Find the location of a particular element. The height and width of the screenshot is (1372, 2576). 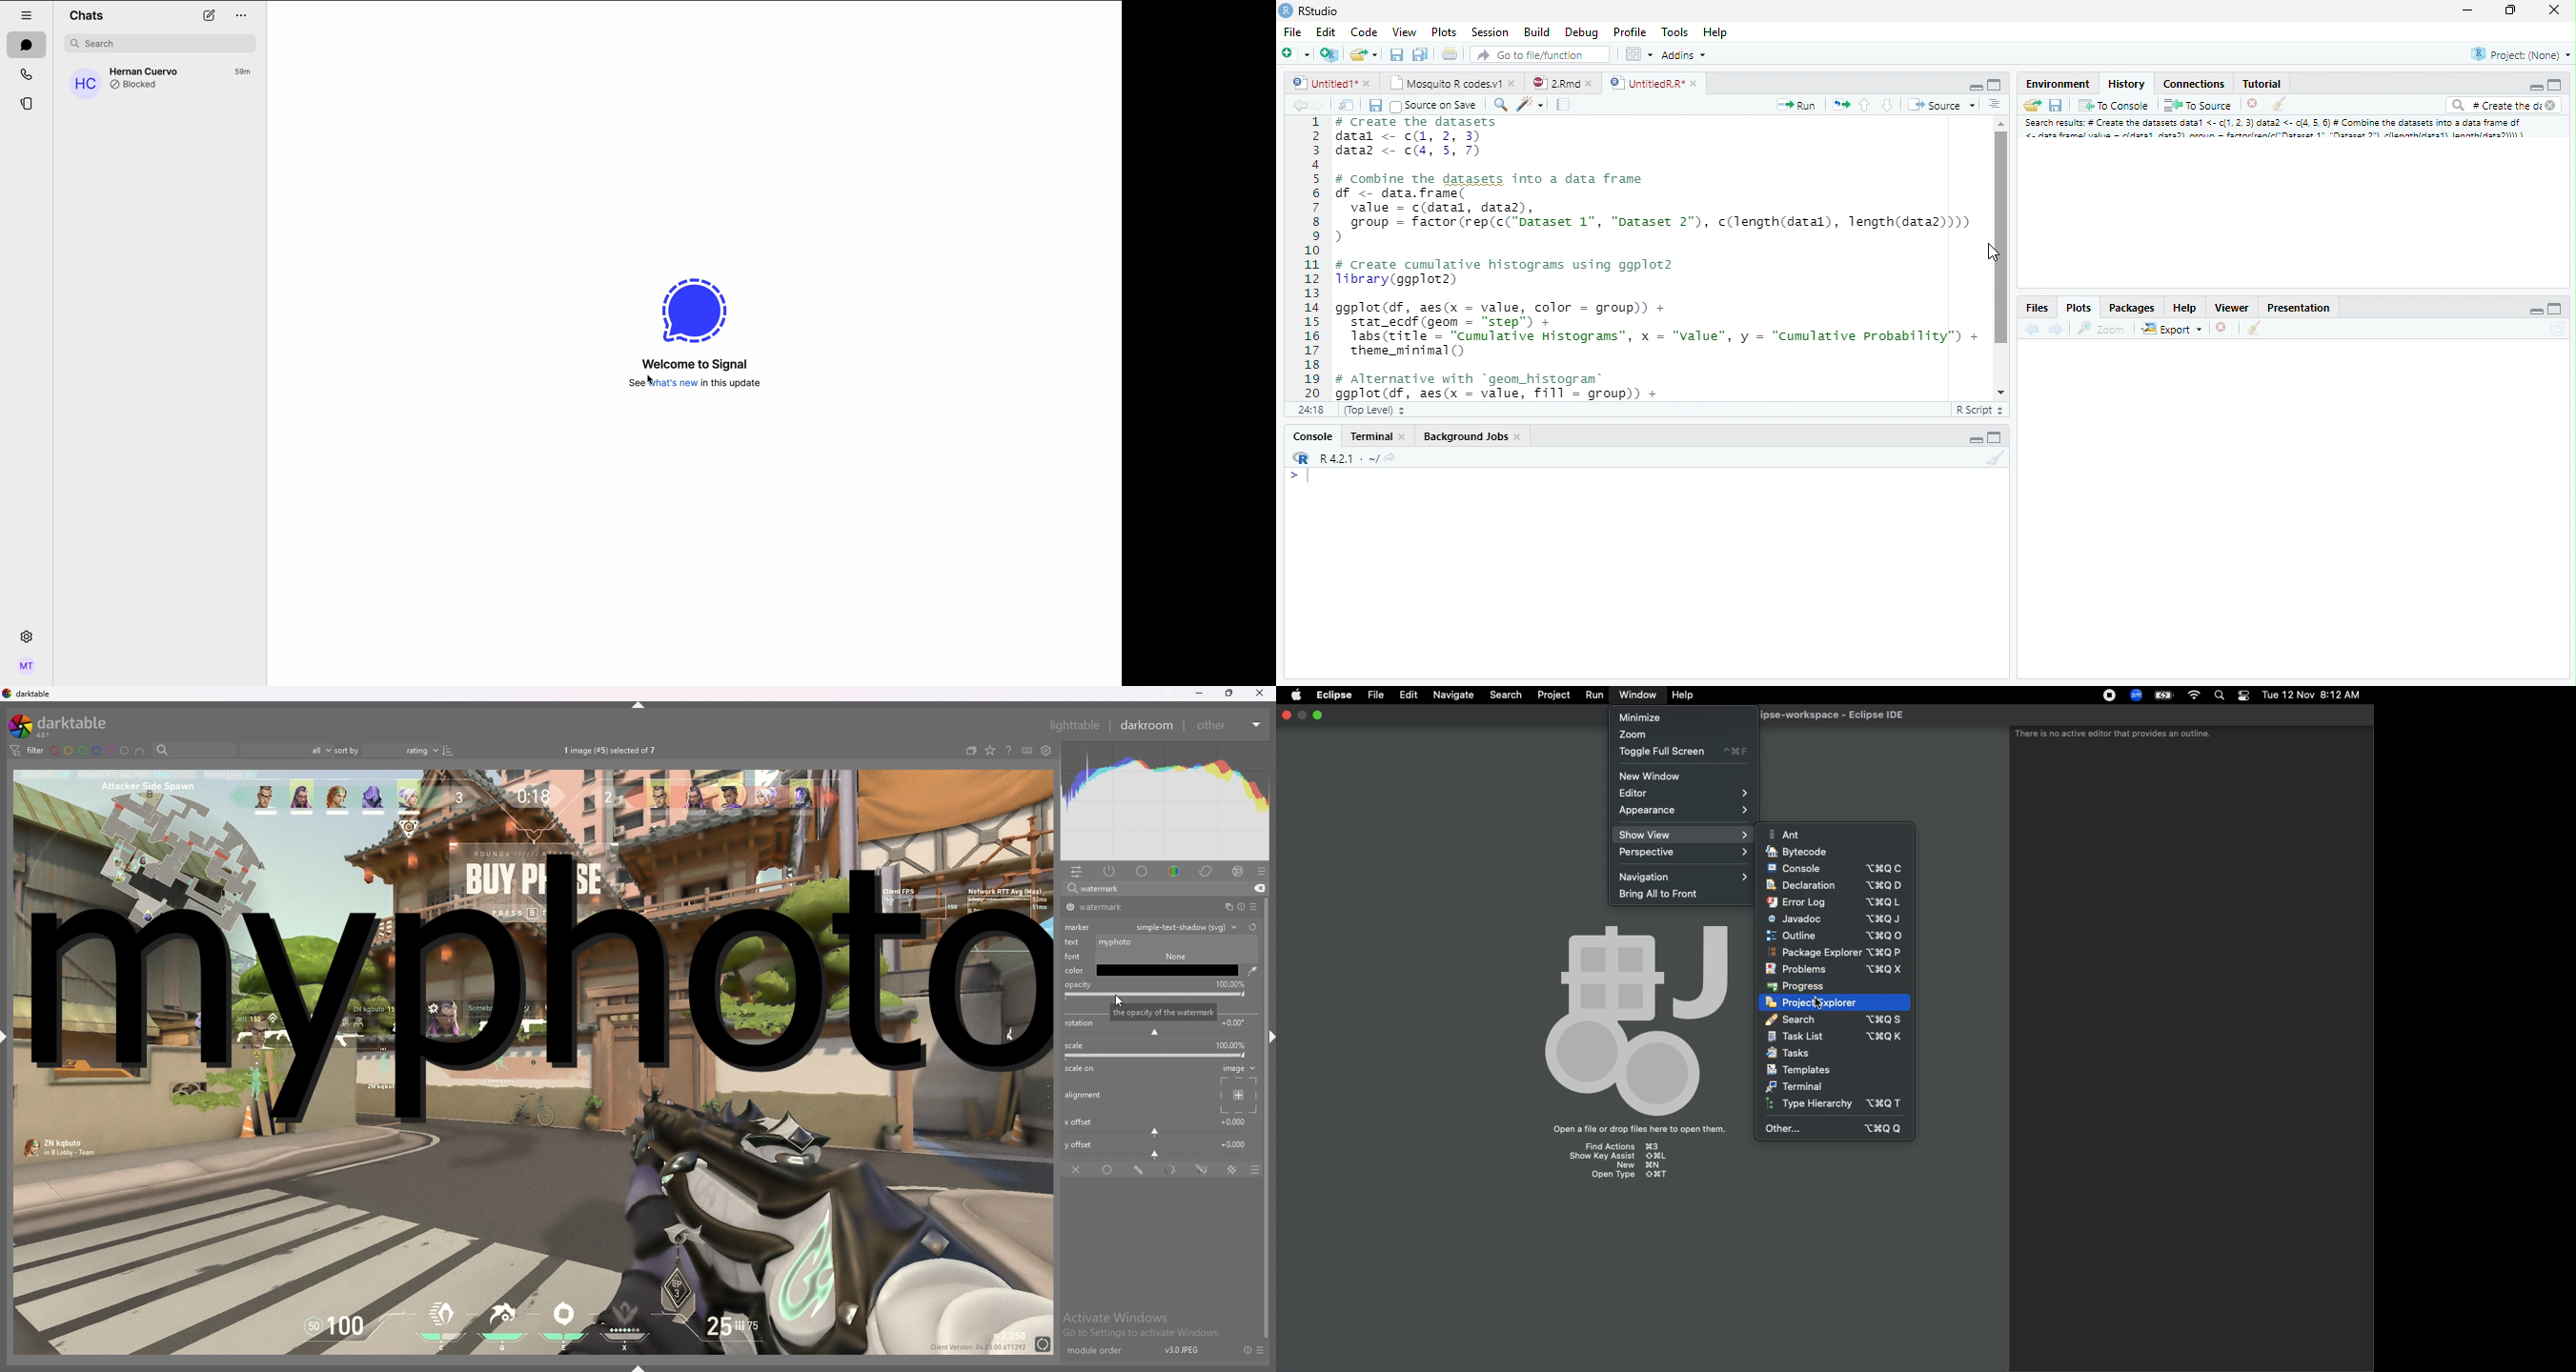

Prsentation is located at coordinates (2295, 306).